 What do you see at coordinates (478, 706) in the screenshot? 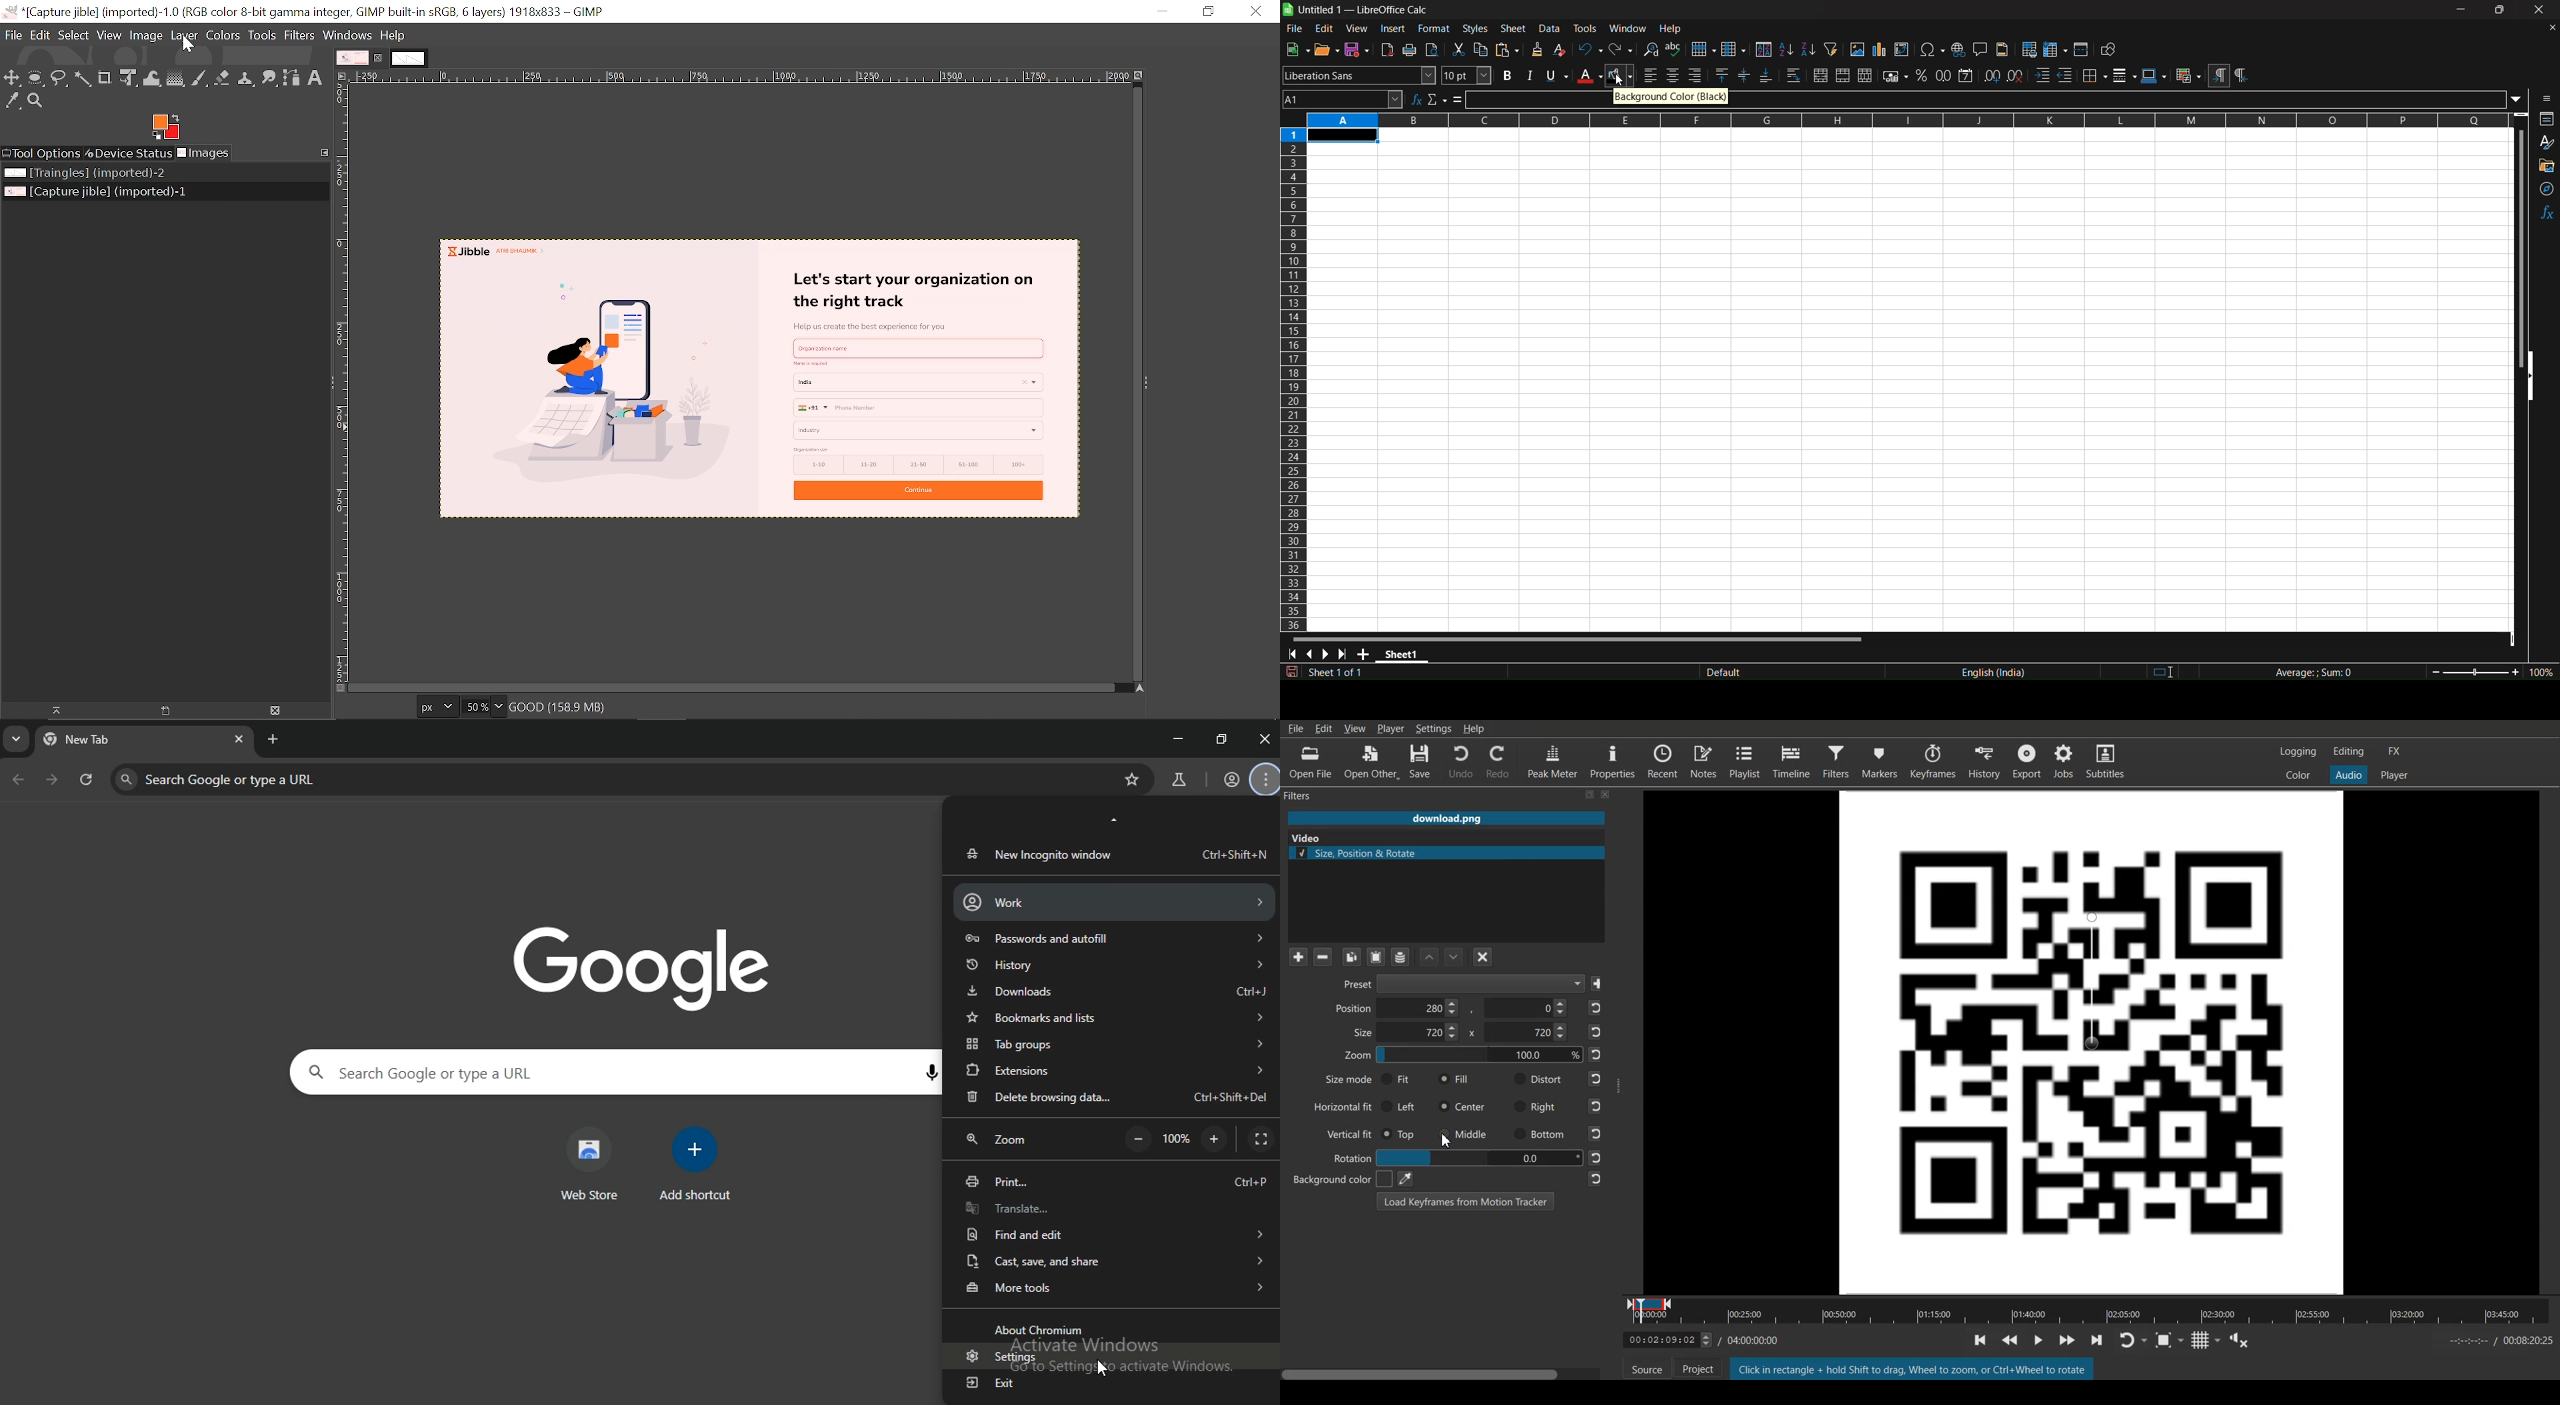
I see `Current zoom` at bounding box center [478, 706].